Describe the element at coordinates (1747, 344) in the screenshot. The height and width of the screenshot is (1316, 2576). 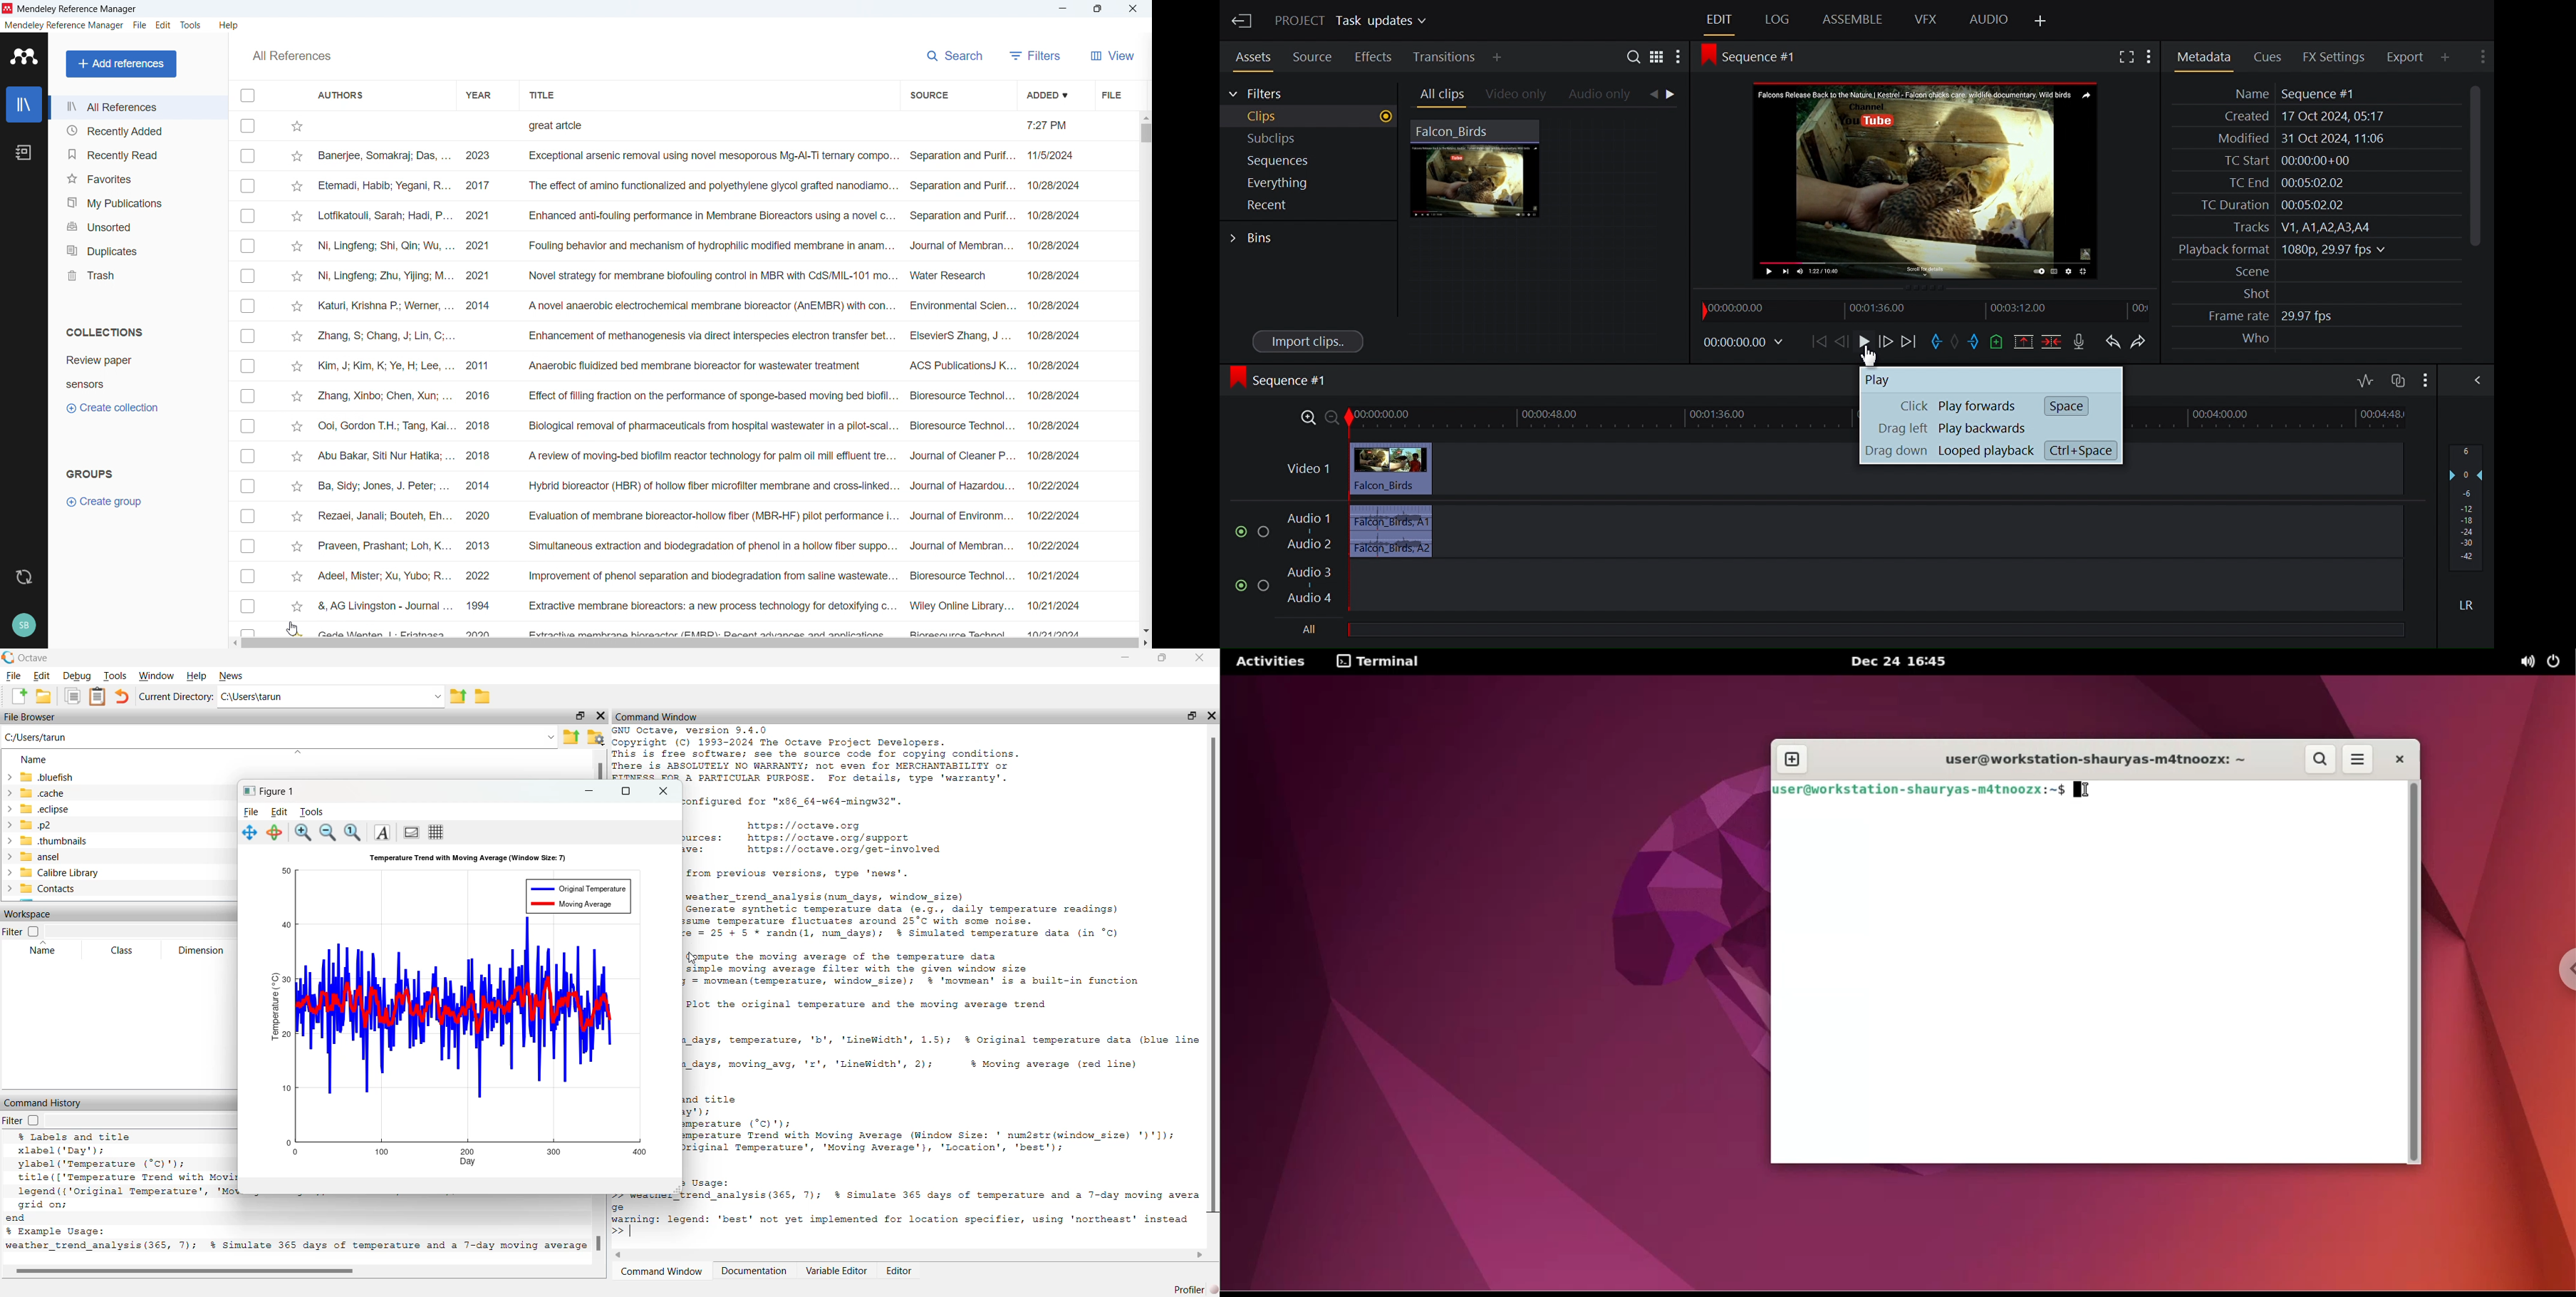
I see `00.00.00.00` at that location.